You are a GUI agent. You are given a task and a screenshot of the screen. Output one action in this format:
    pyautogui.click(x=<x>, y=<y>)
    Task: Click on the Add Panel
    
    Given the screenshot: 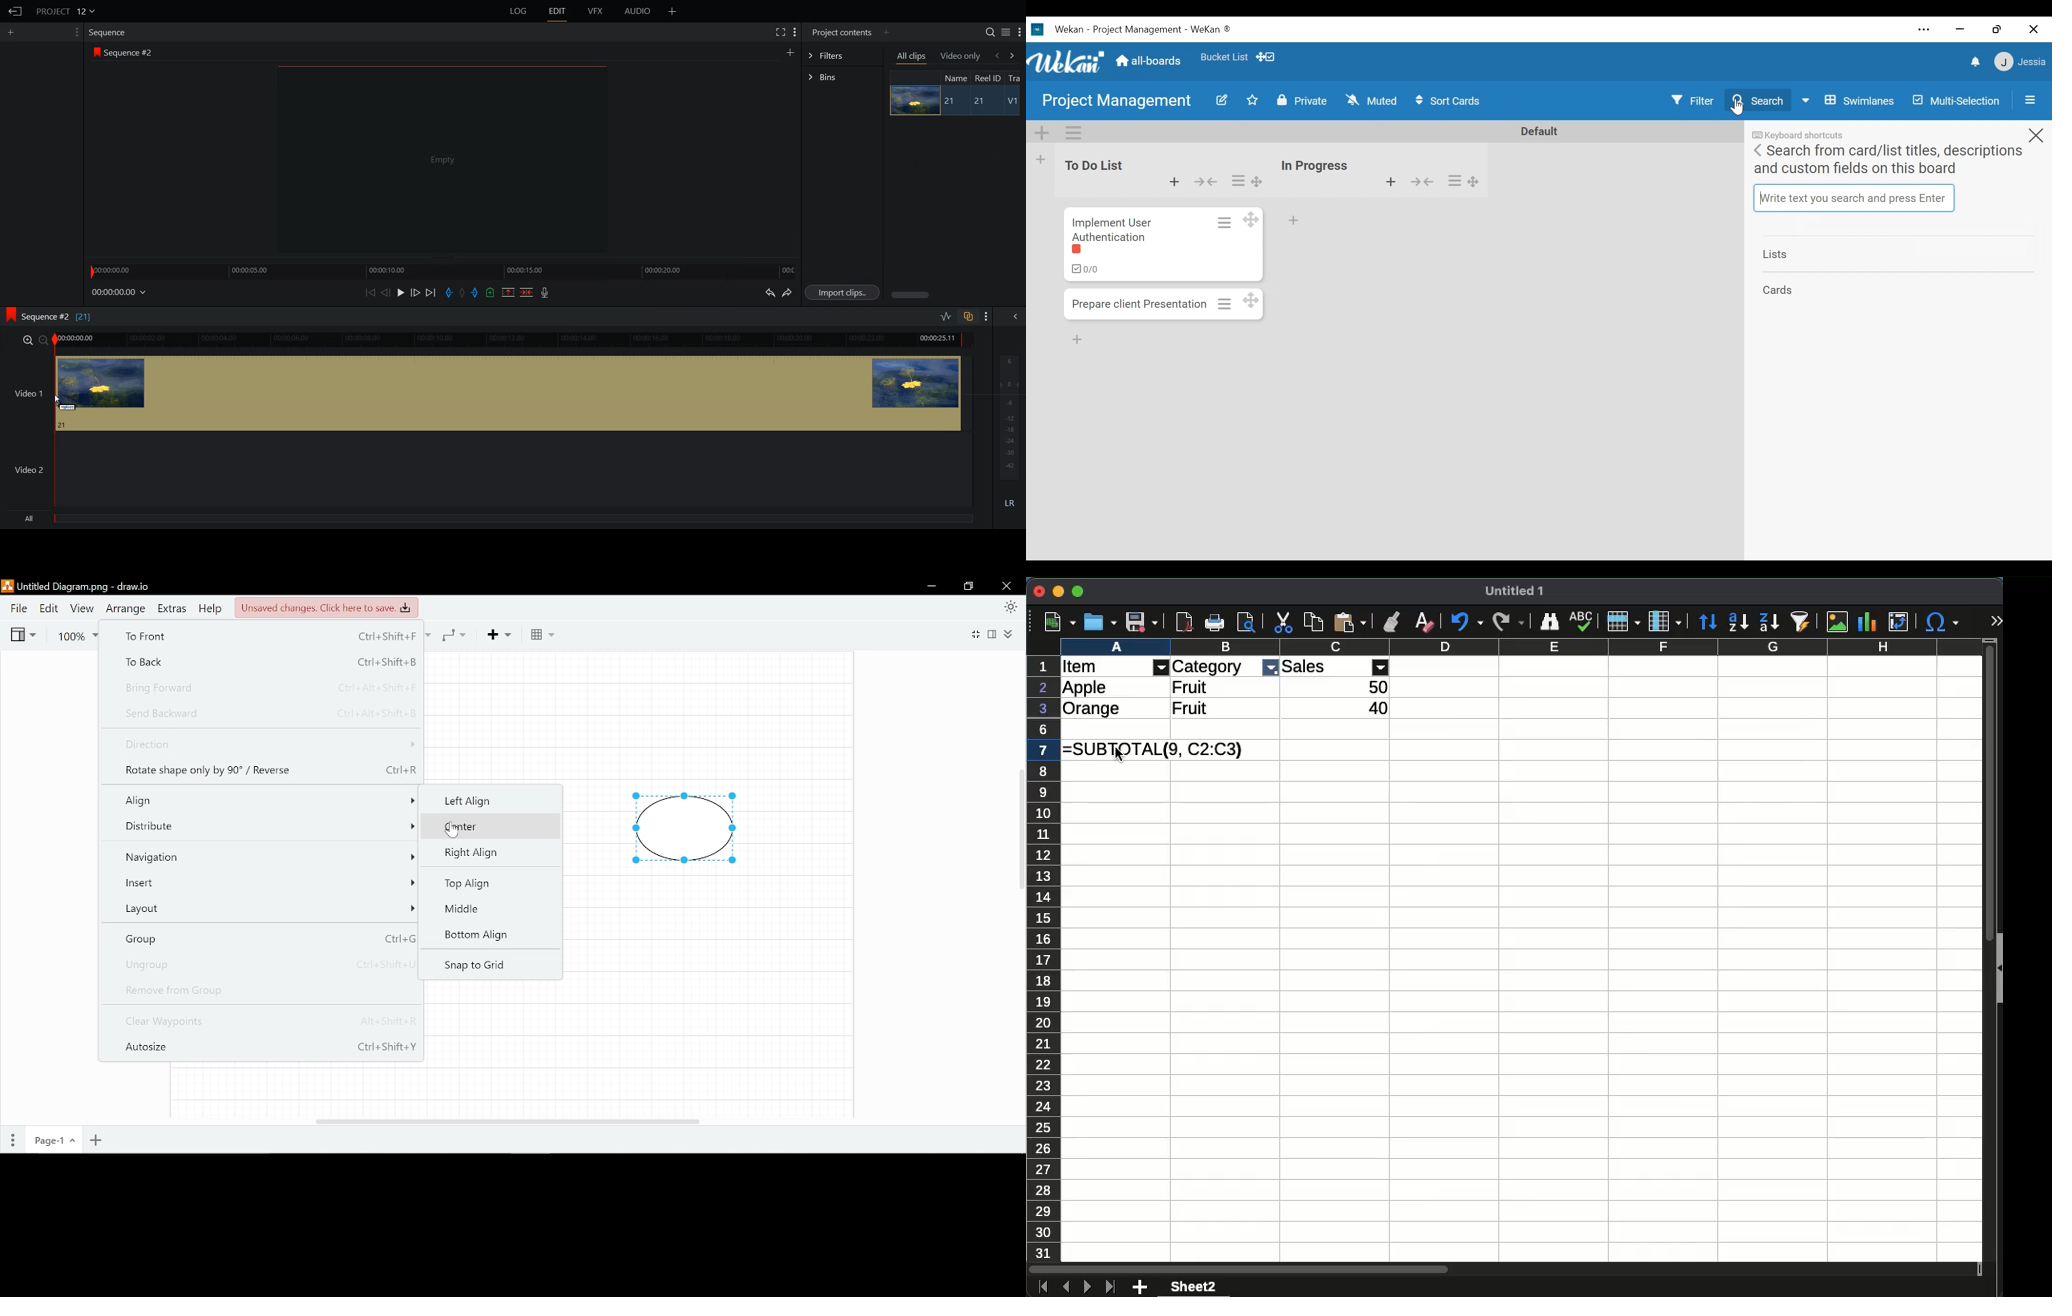 What is the action you would take?
    pyautogui.click(x=12, y=33)
    